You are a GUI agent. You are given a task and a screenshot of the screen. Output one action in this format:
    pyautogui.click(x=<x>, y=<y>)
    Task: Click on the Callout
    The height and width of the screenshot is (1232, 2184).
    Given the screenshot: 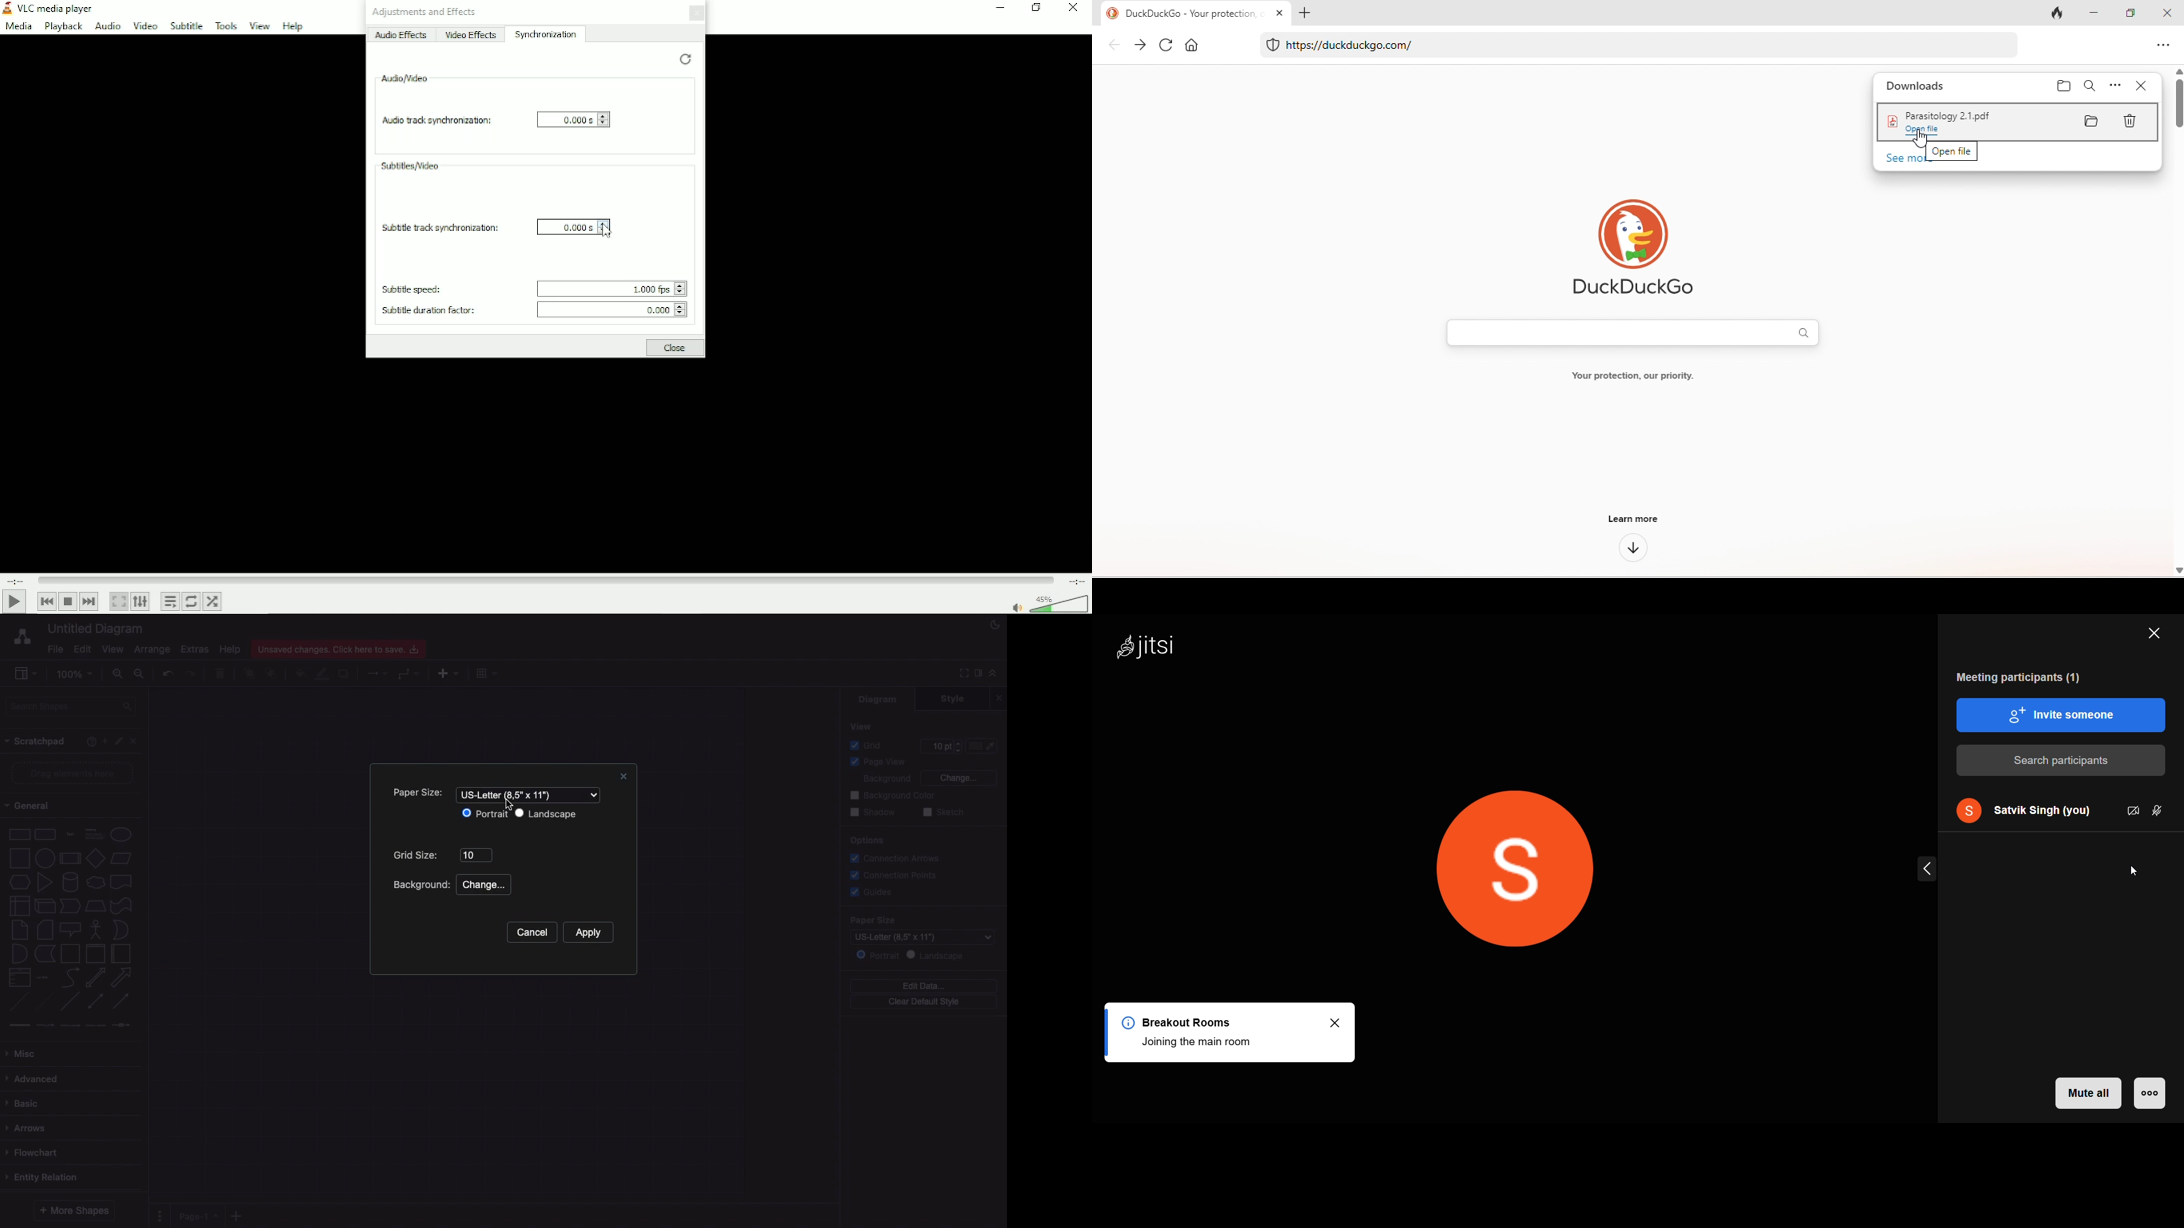 What is the action you would take?
    pyautogui.click(x=71, y=929)
    